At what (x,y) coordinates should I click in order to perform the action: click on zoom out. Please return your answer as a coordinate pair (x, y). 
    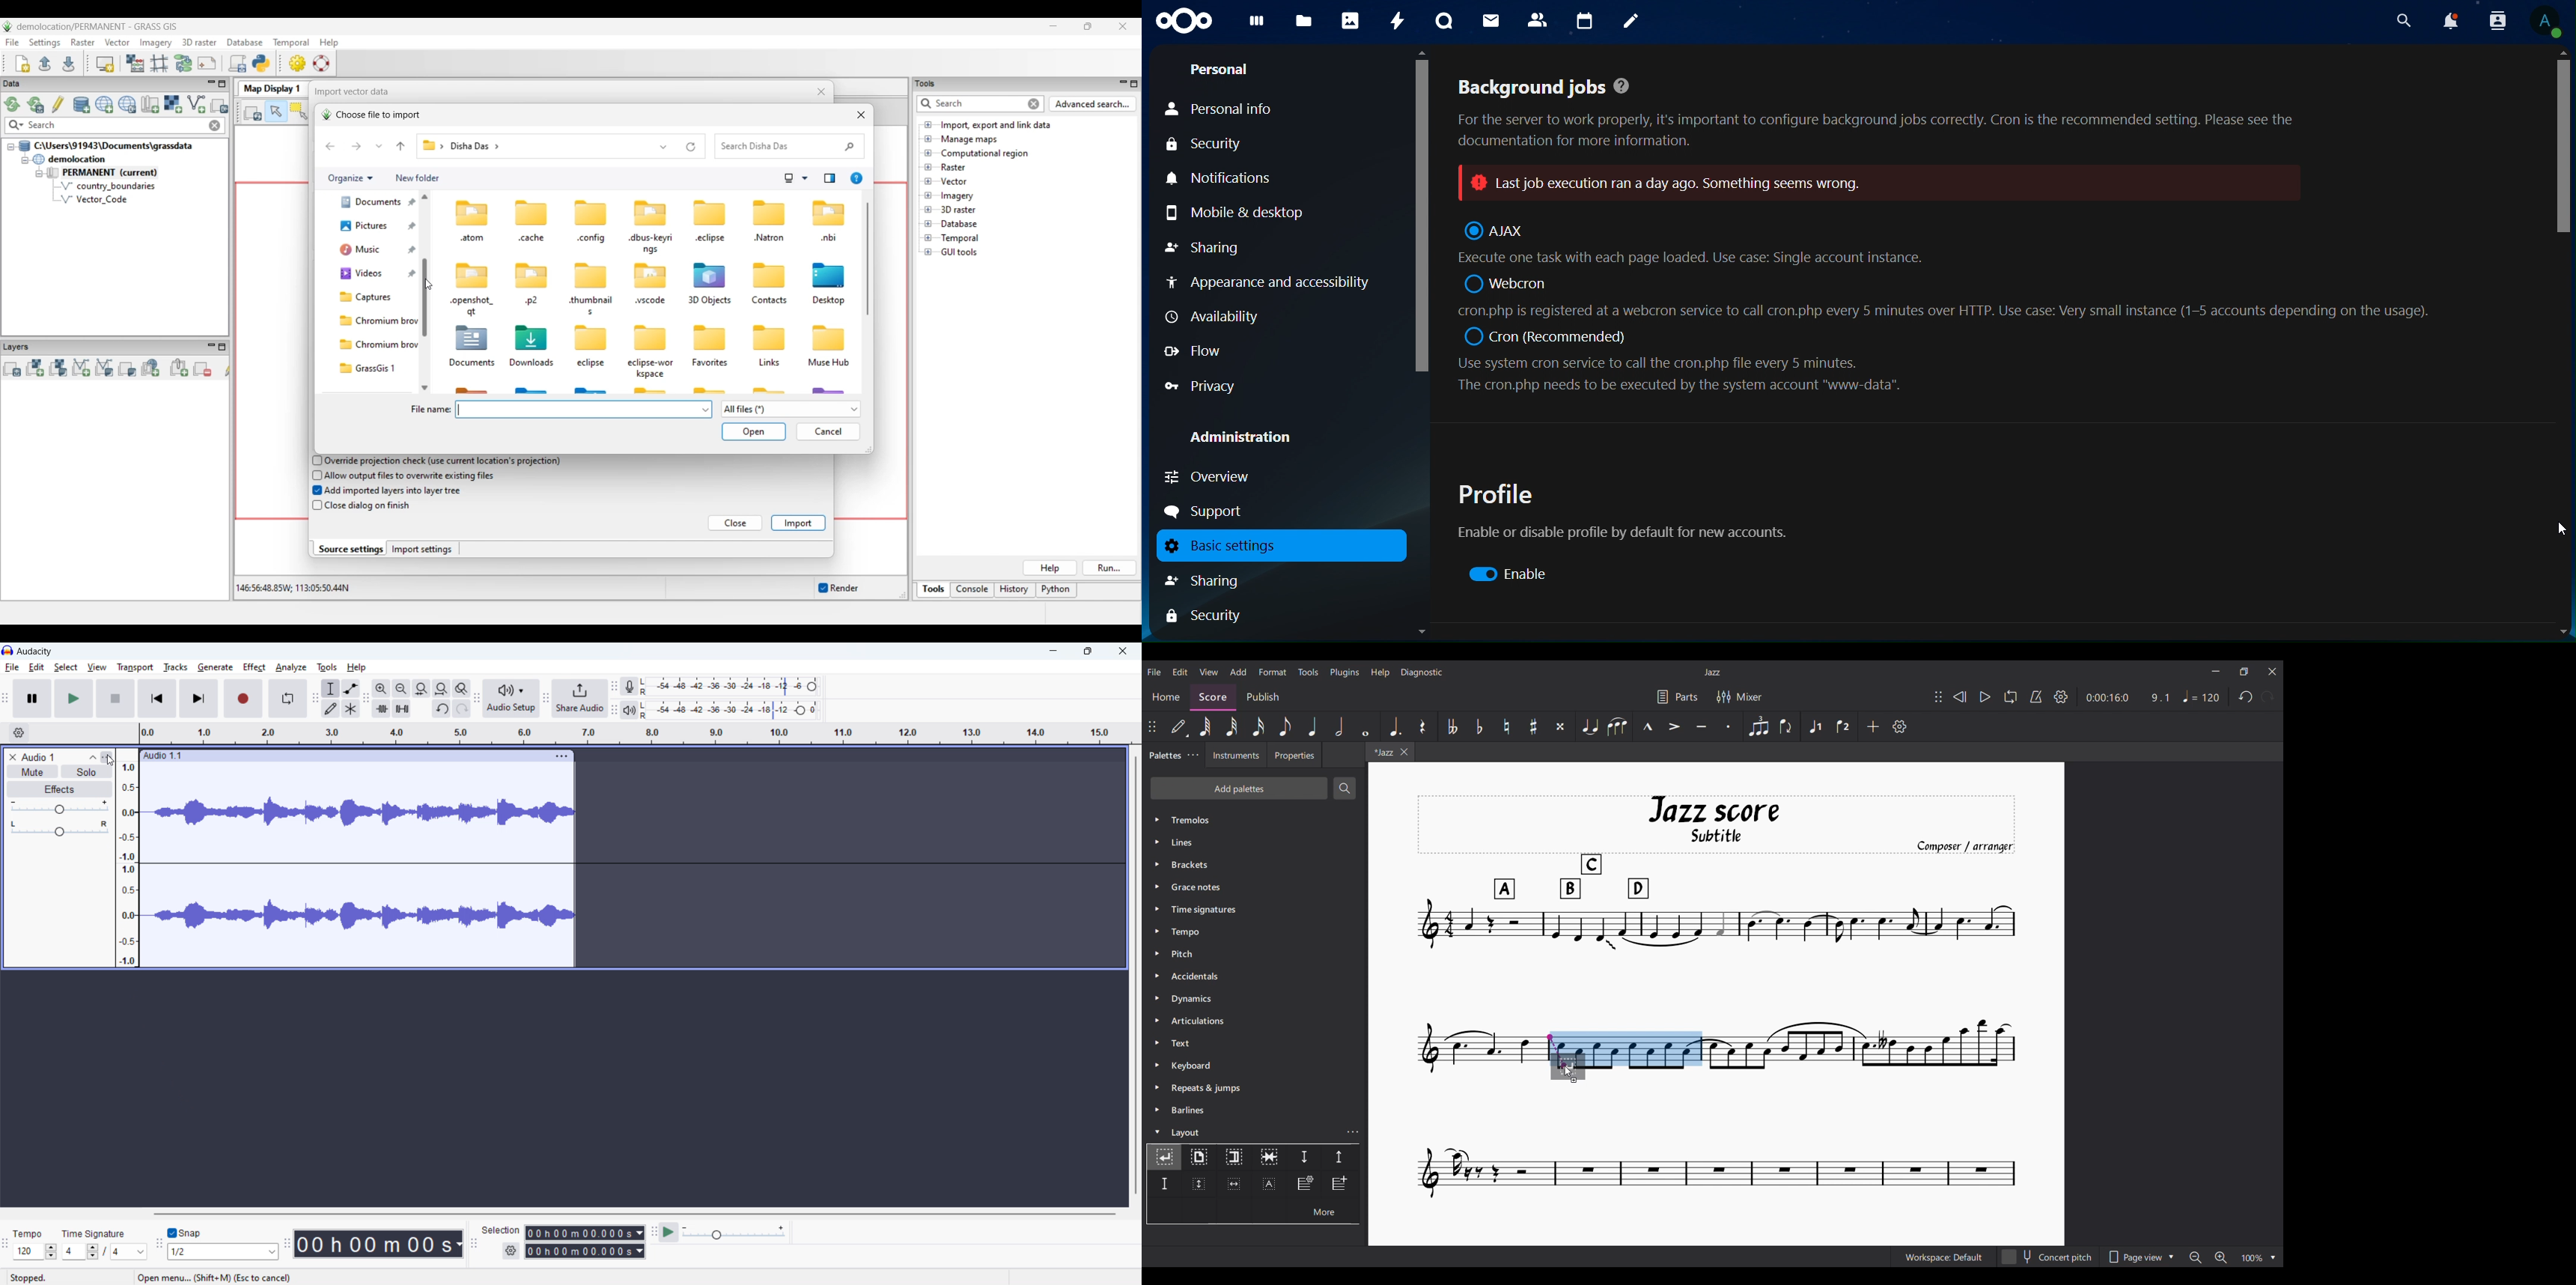
    Looking at the image, I should click on (401, 688).